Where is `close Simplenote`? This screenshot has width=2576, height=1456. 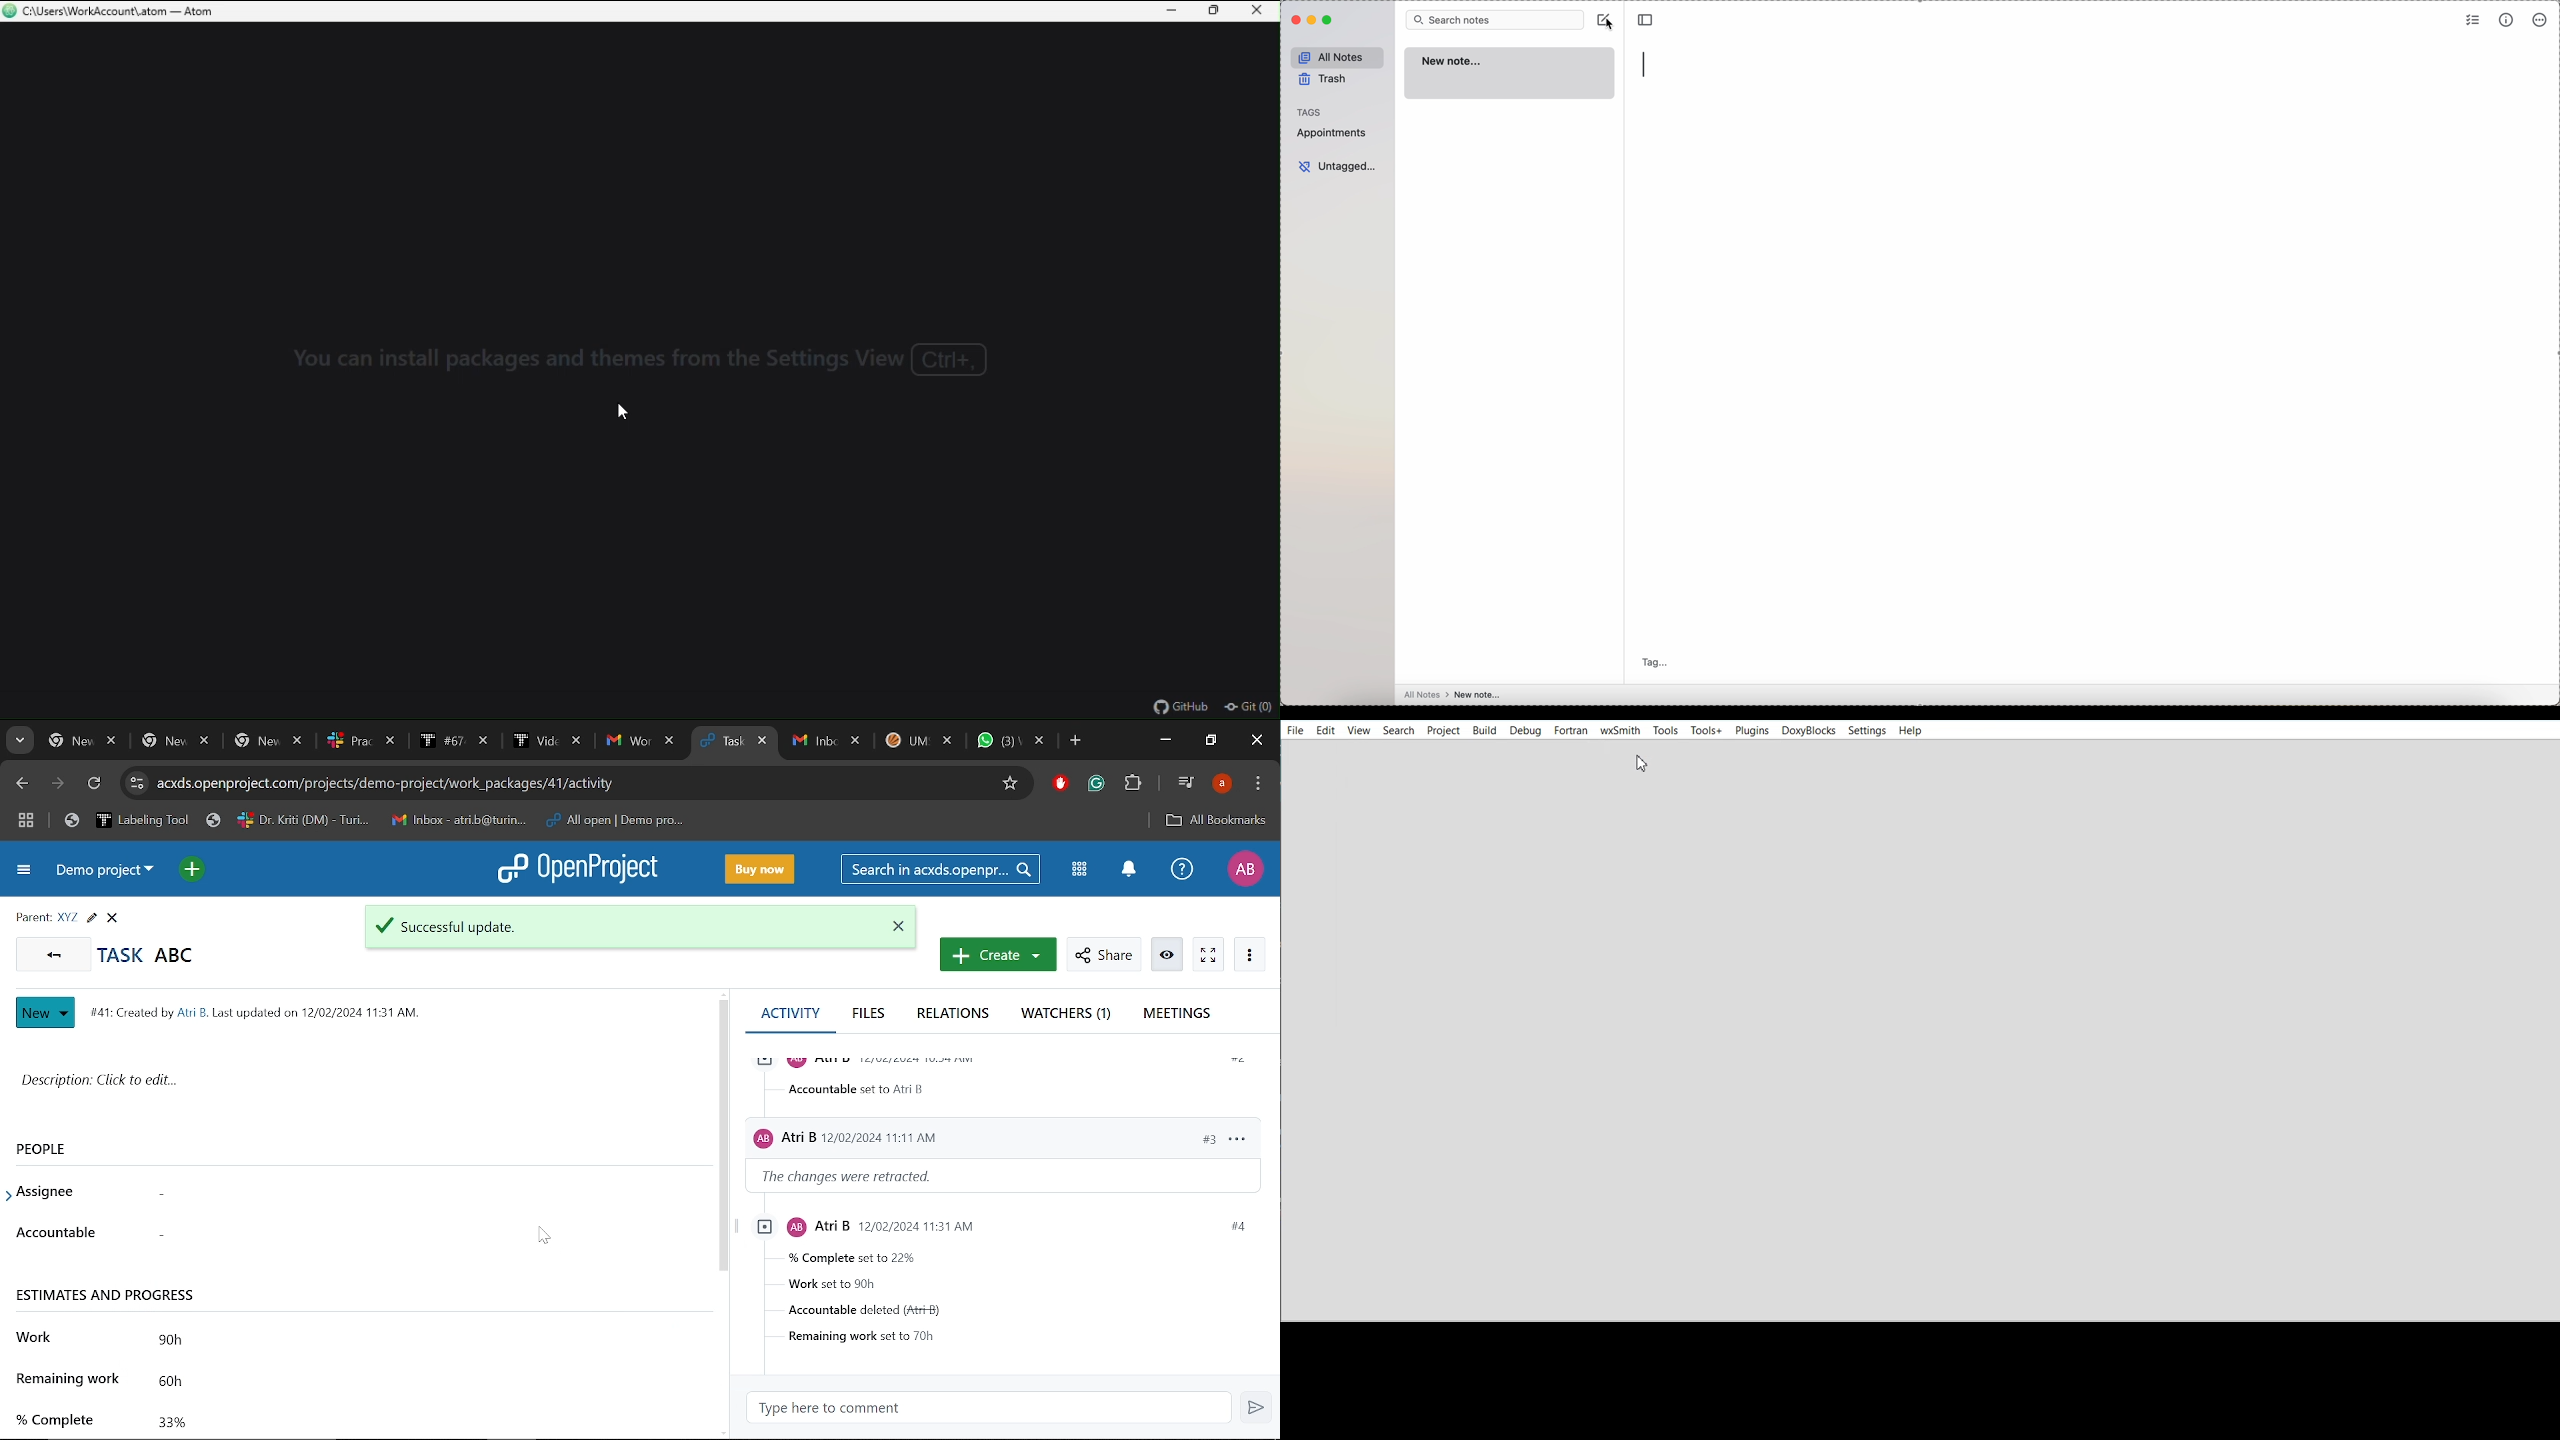 close Simplenote is located at coordinates (1294, 20).